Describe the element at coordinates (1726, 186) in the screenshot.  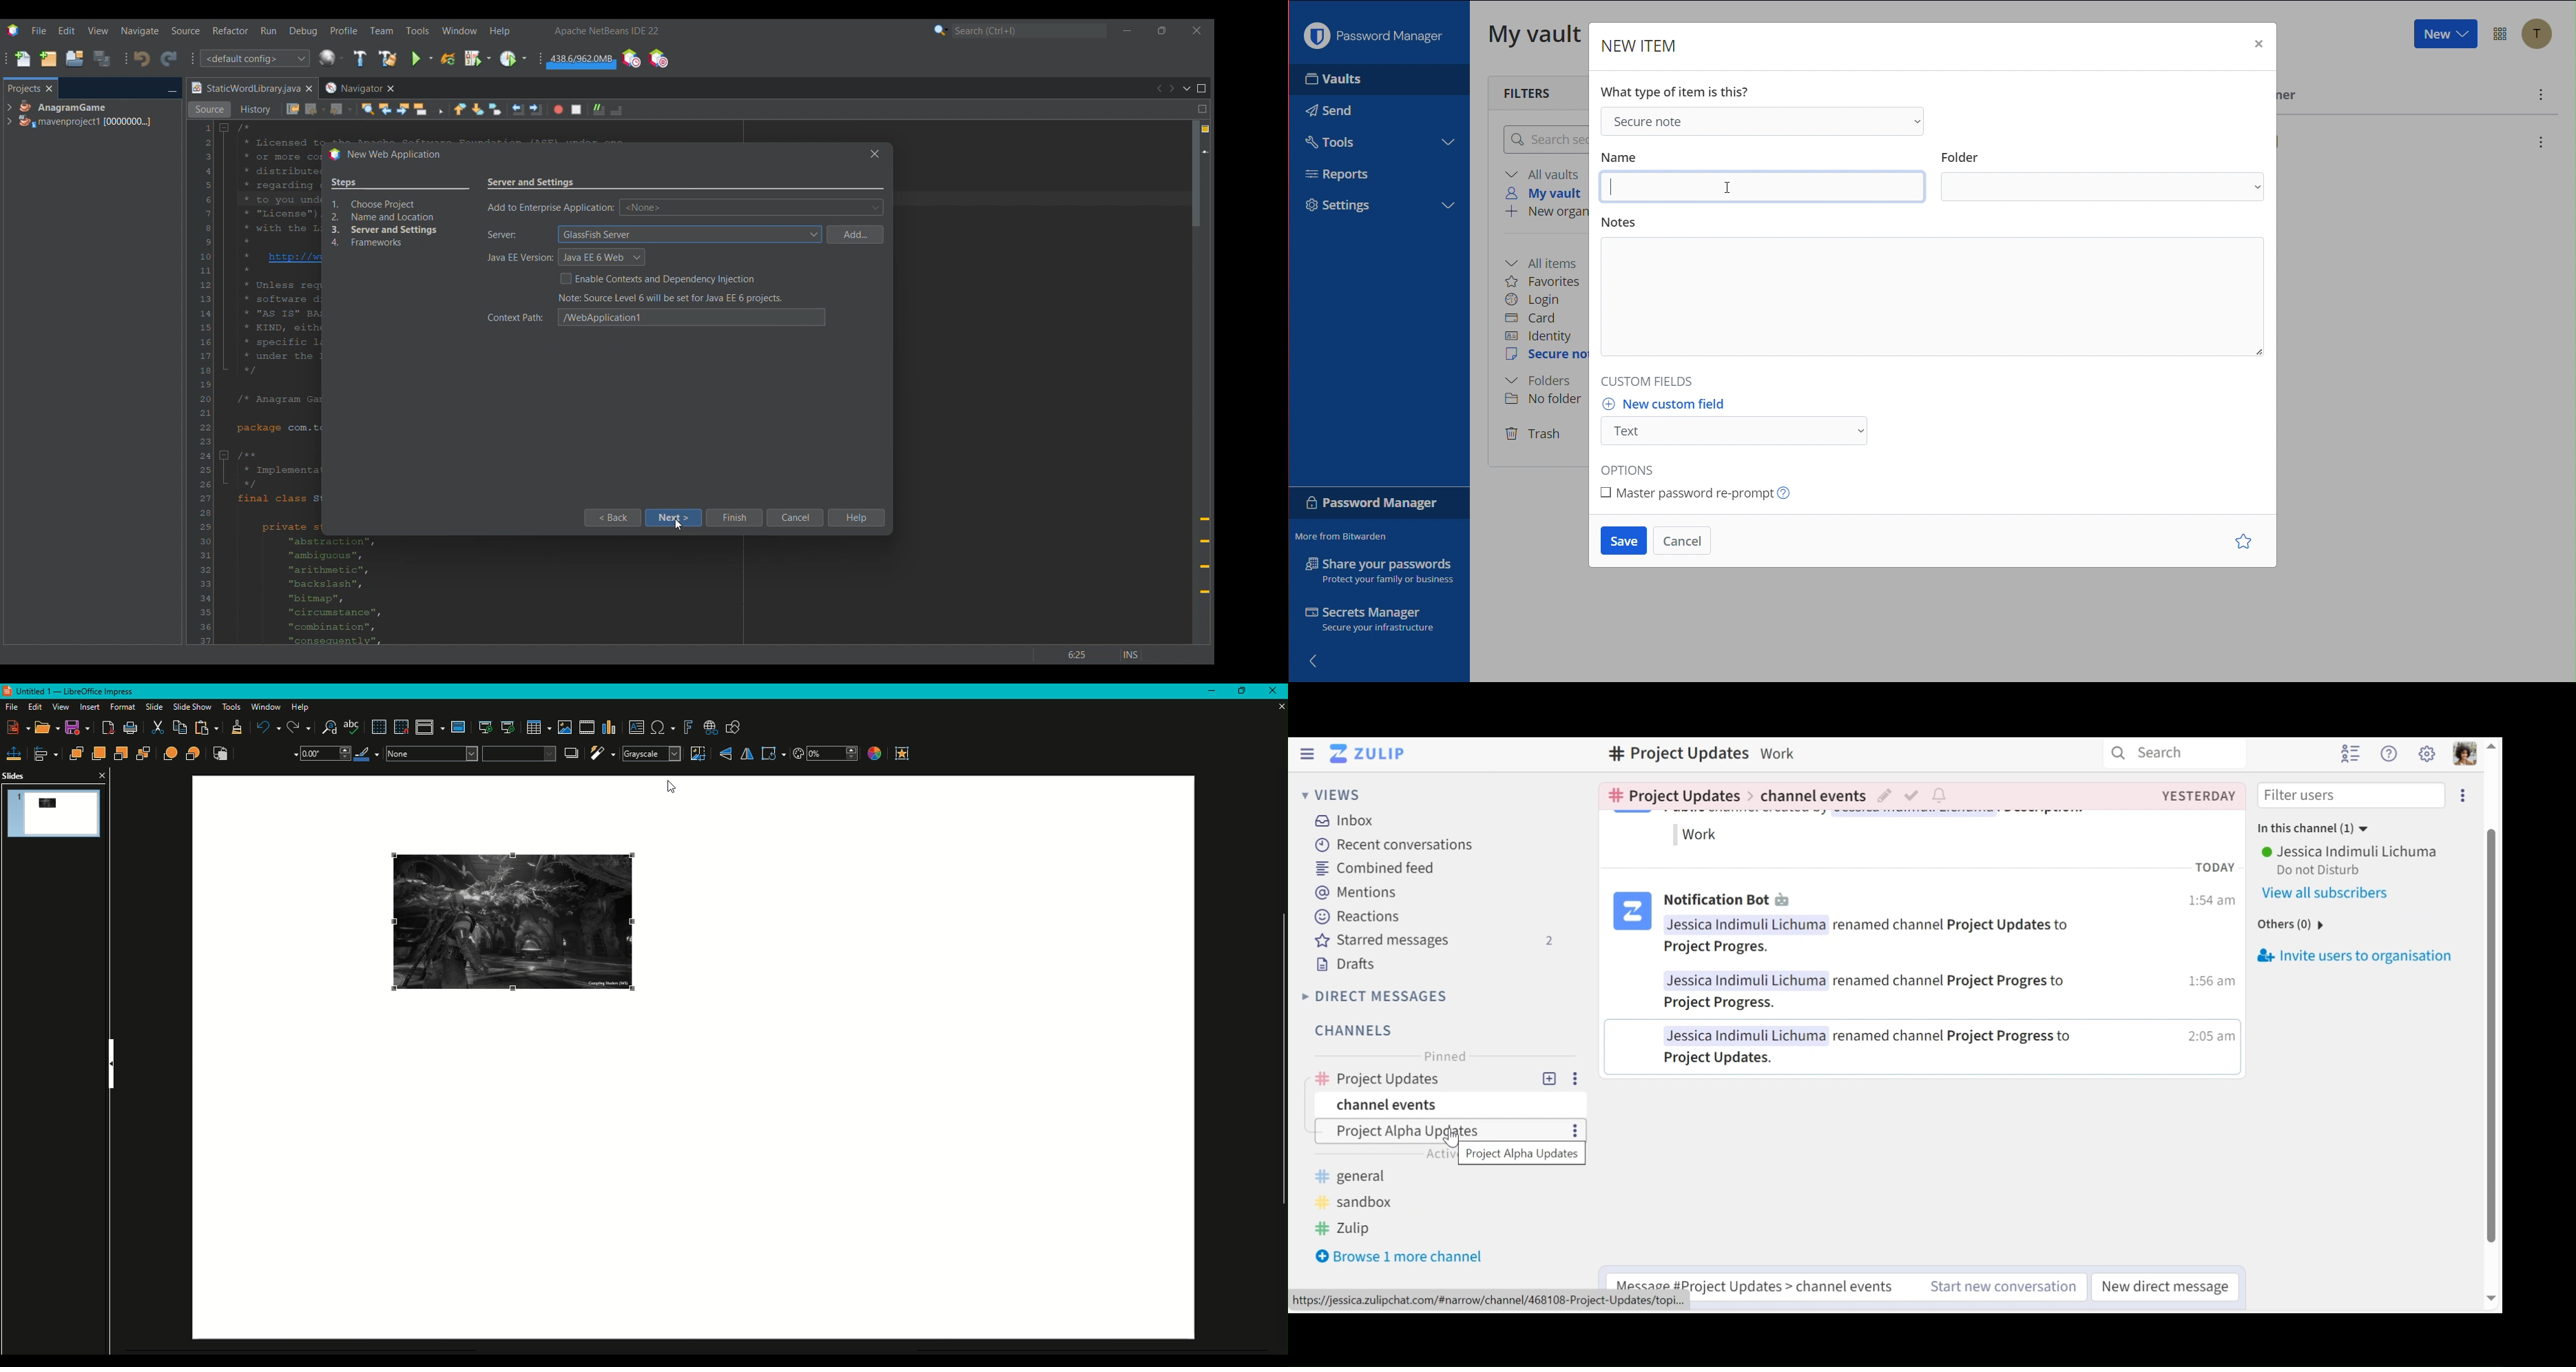
I see `cursor` at that location.